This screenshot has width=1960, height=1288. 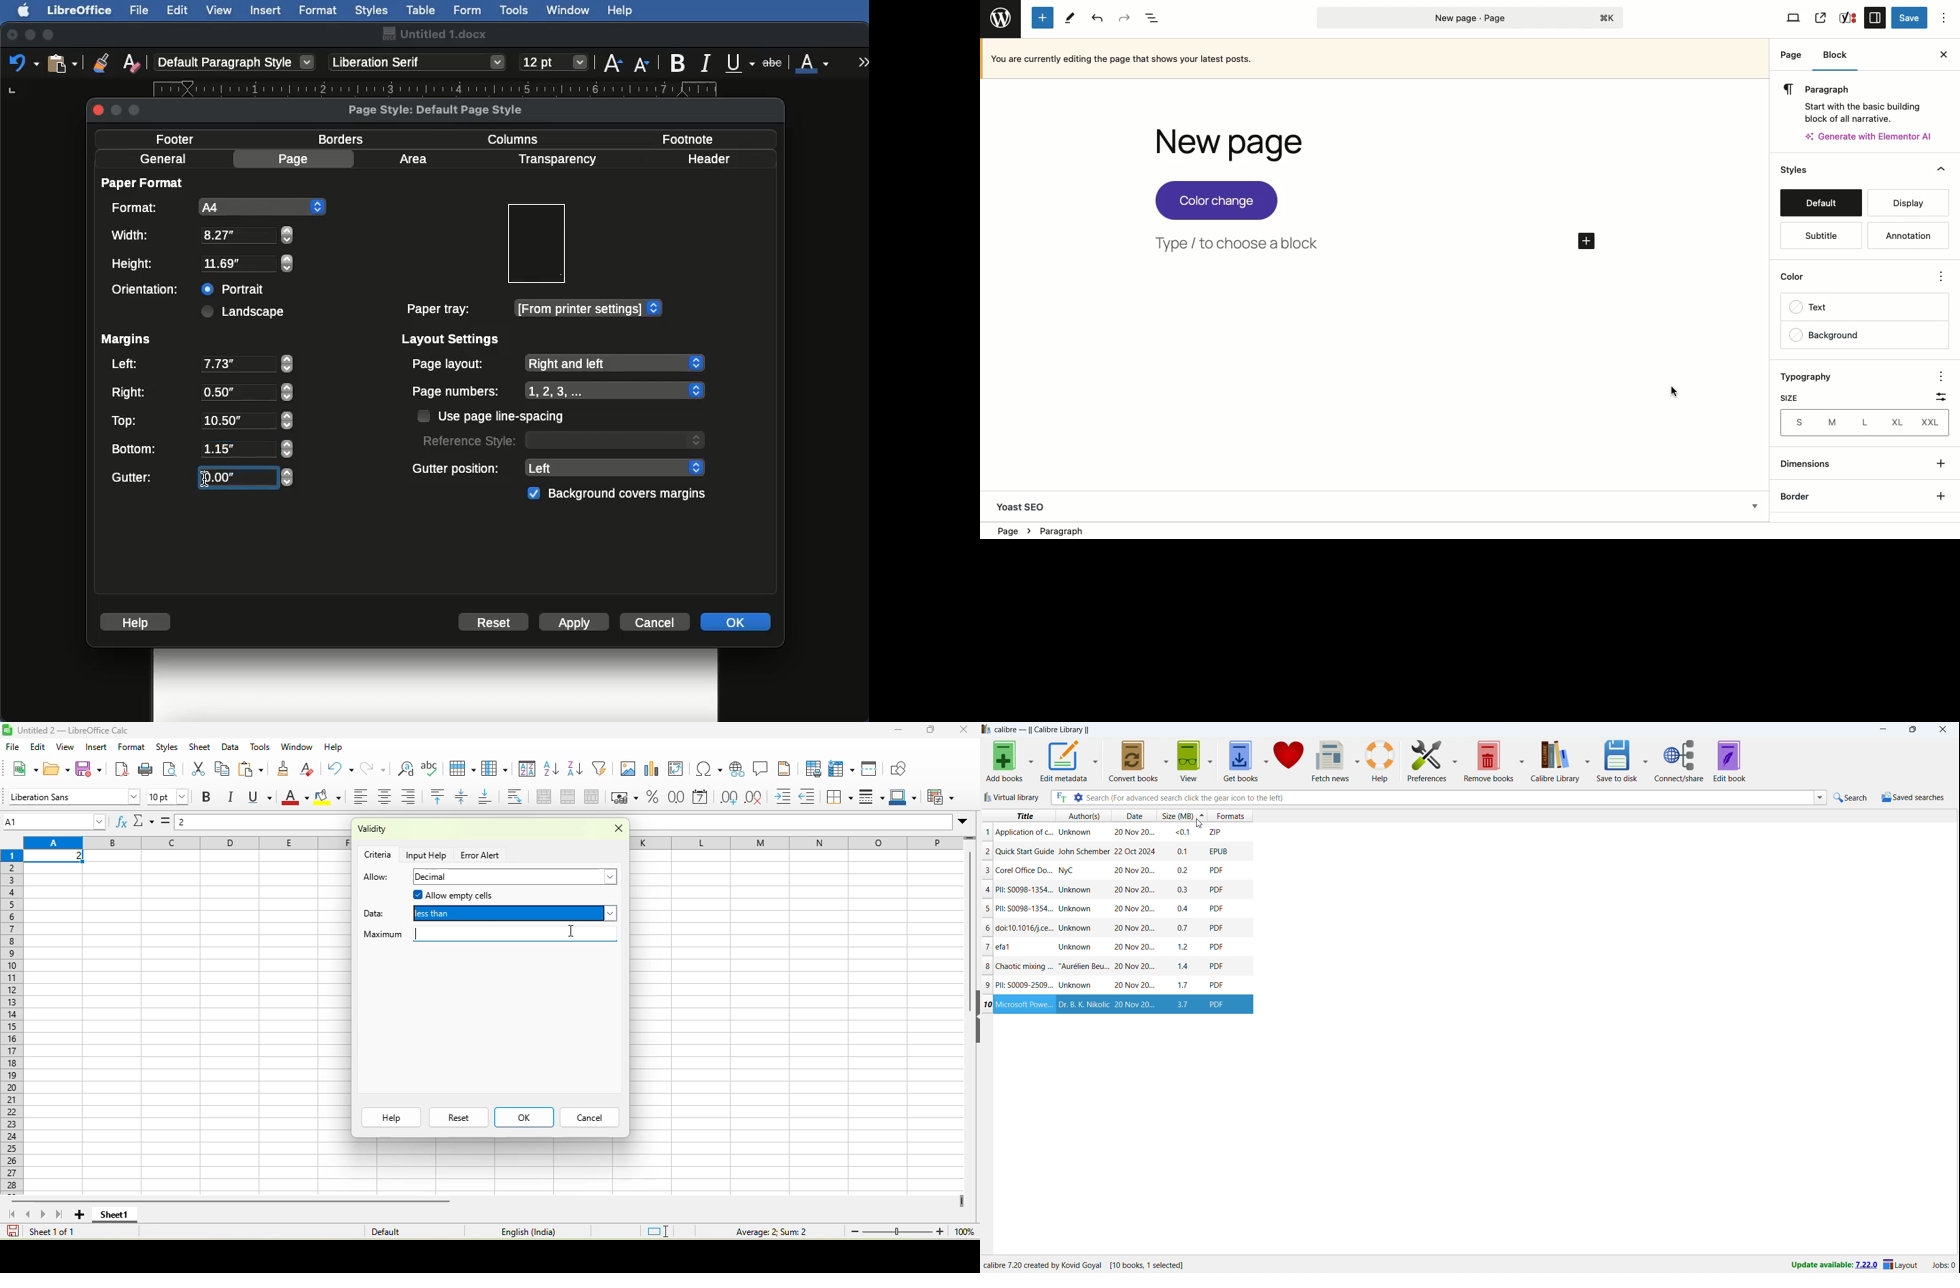 What do you see at coordinates (73, 796) in the screenshot?
I see `font style` at bounding box center [73, 796].